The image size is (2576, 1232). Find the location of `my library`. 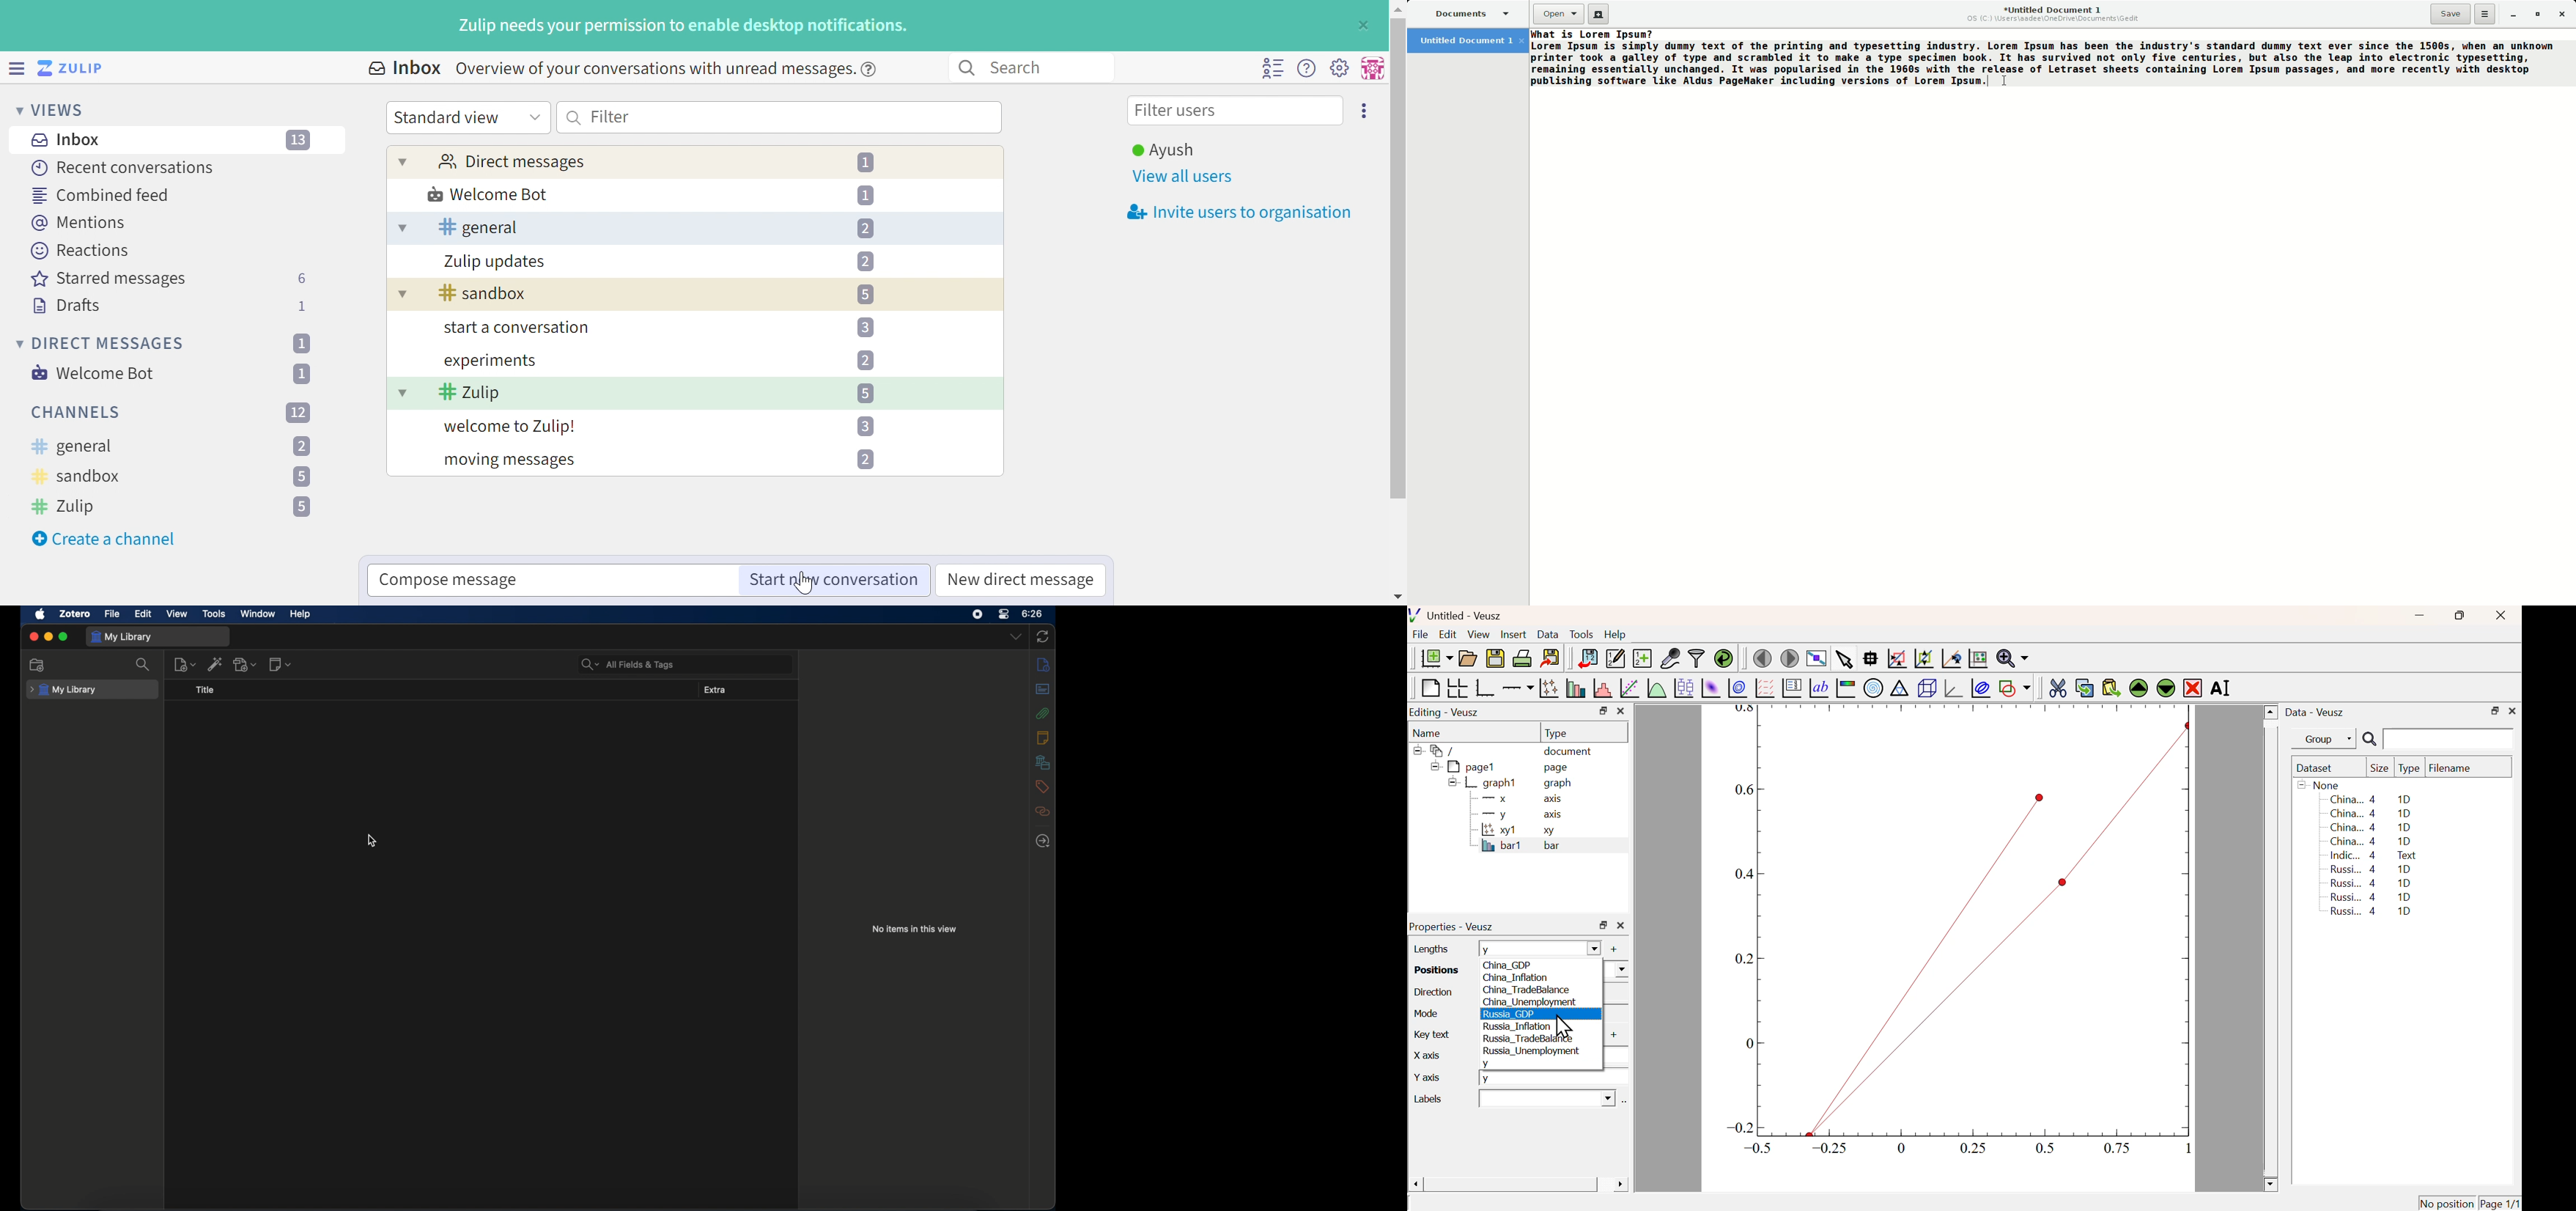

my library is located at coordinates (63, 690).